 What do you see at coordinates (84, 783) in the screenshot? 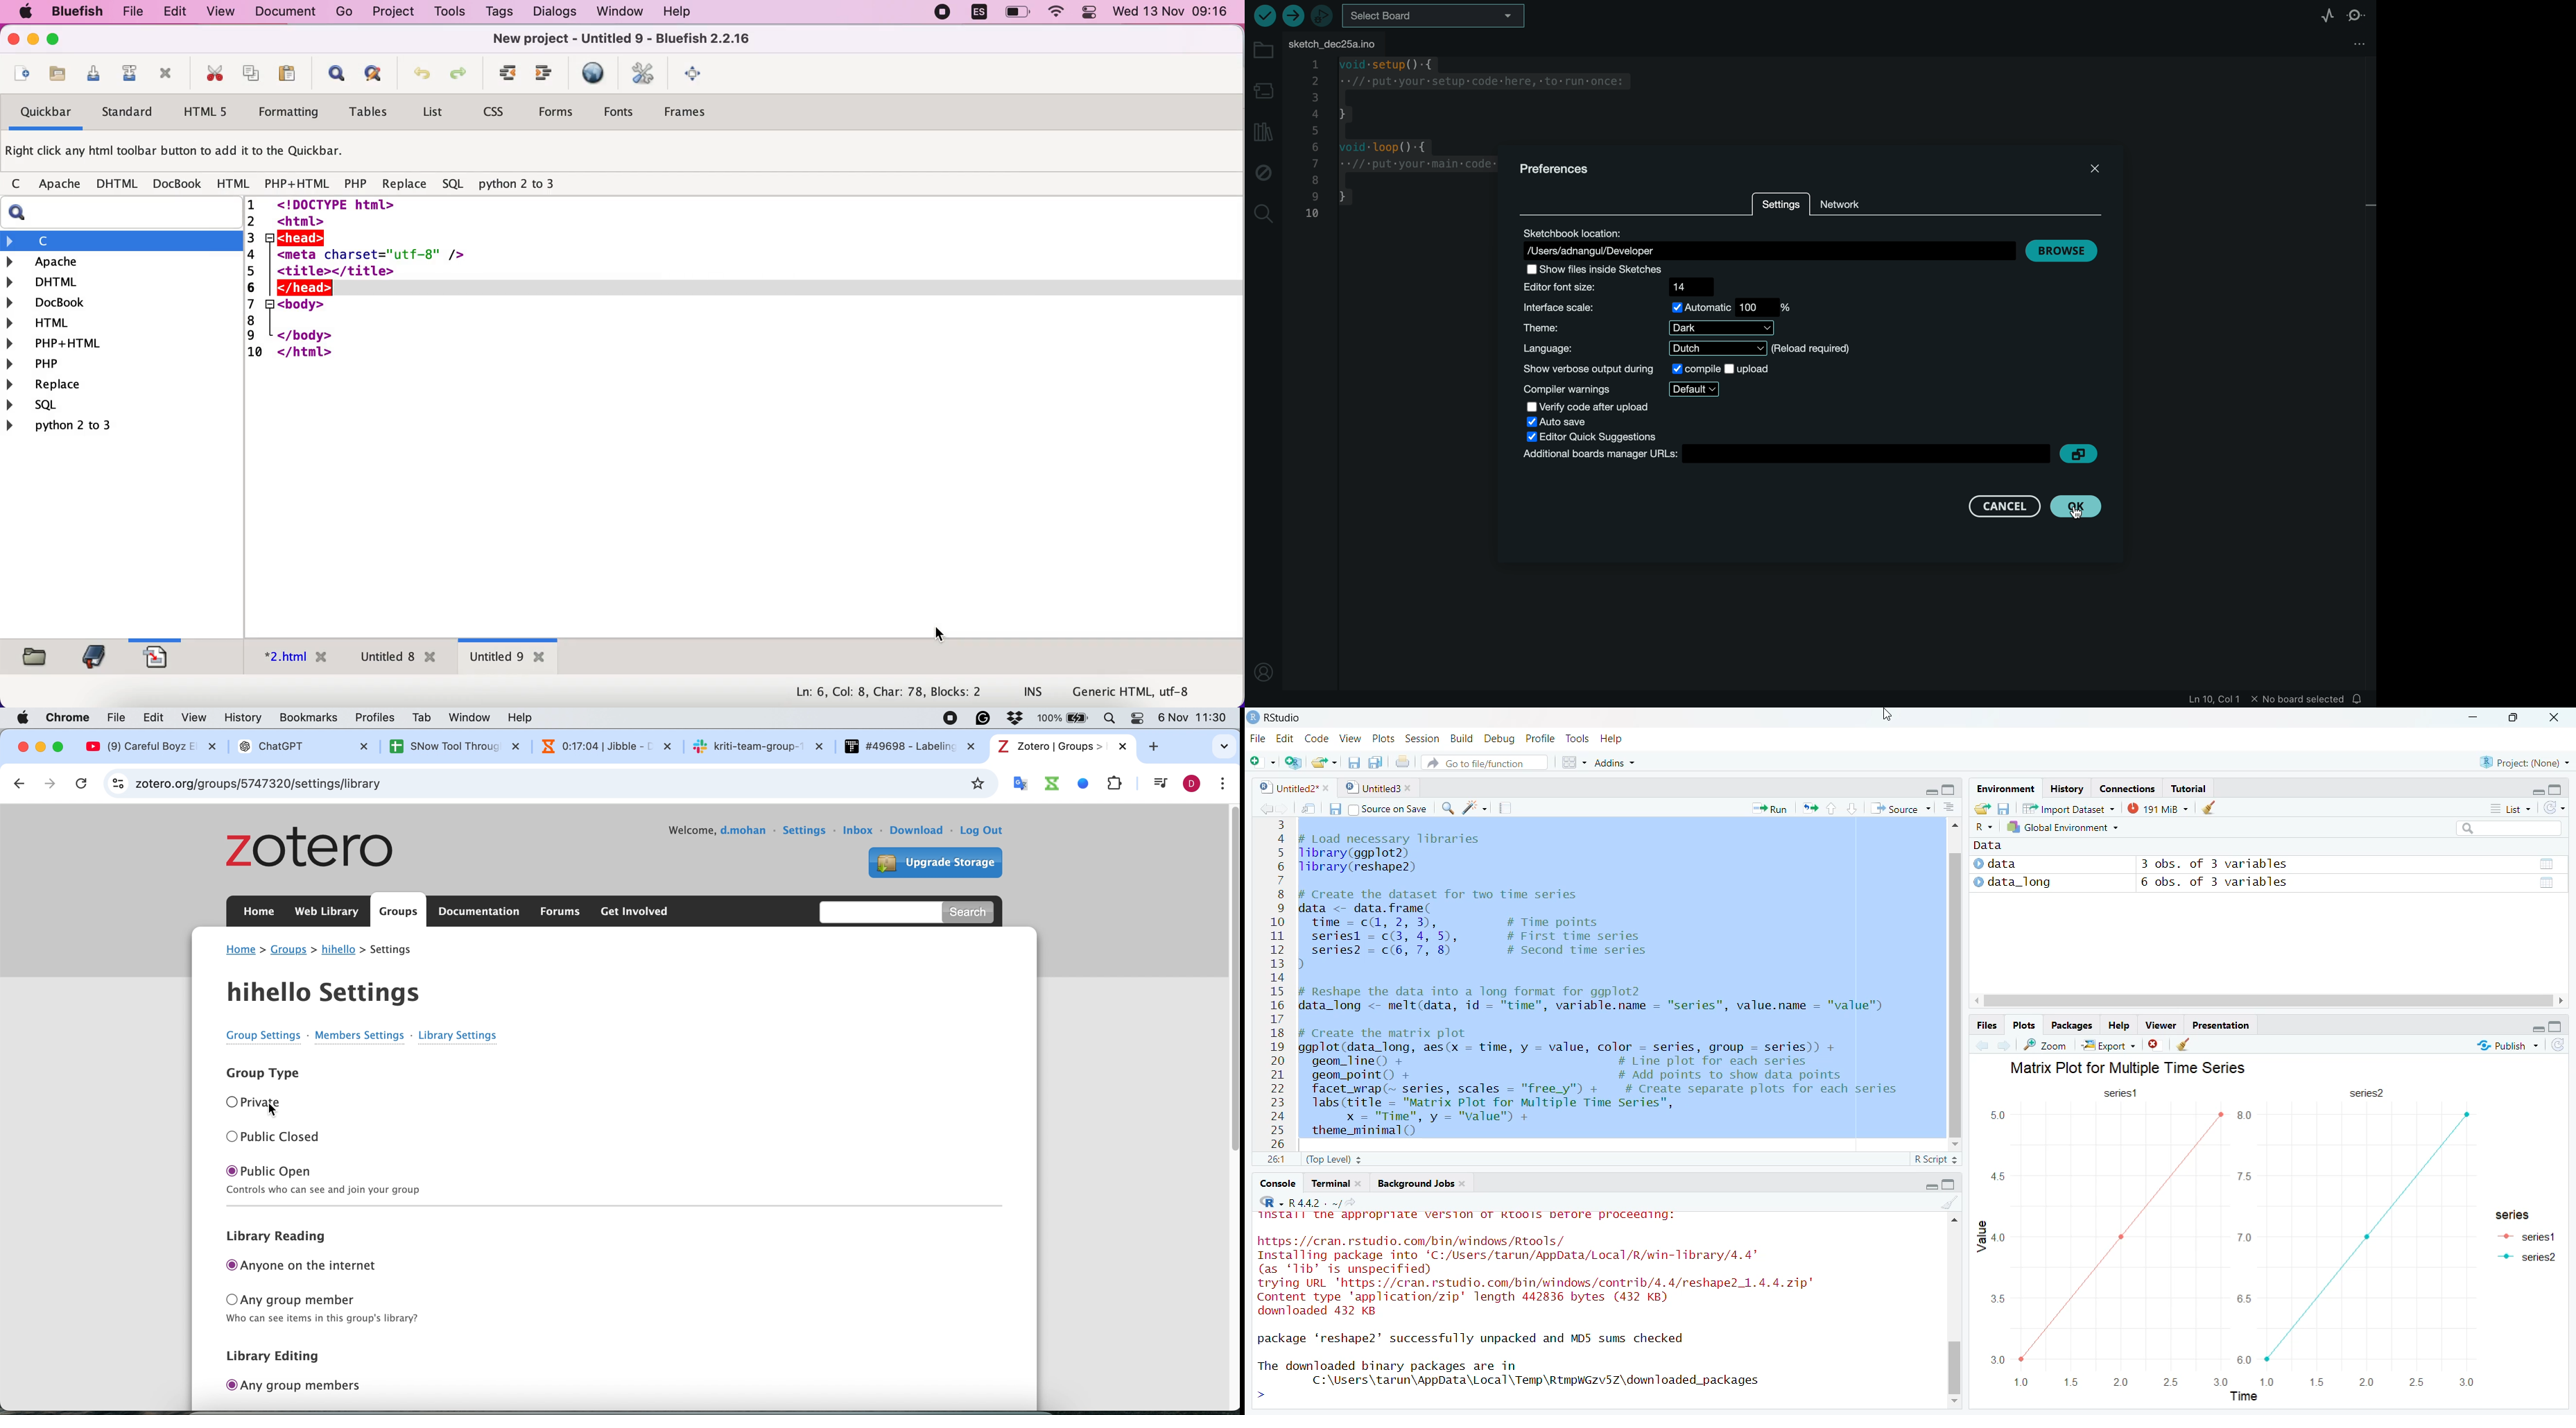
I see `cancel` at bounding box center [84, 783].